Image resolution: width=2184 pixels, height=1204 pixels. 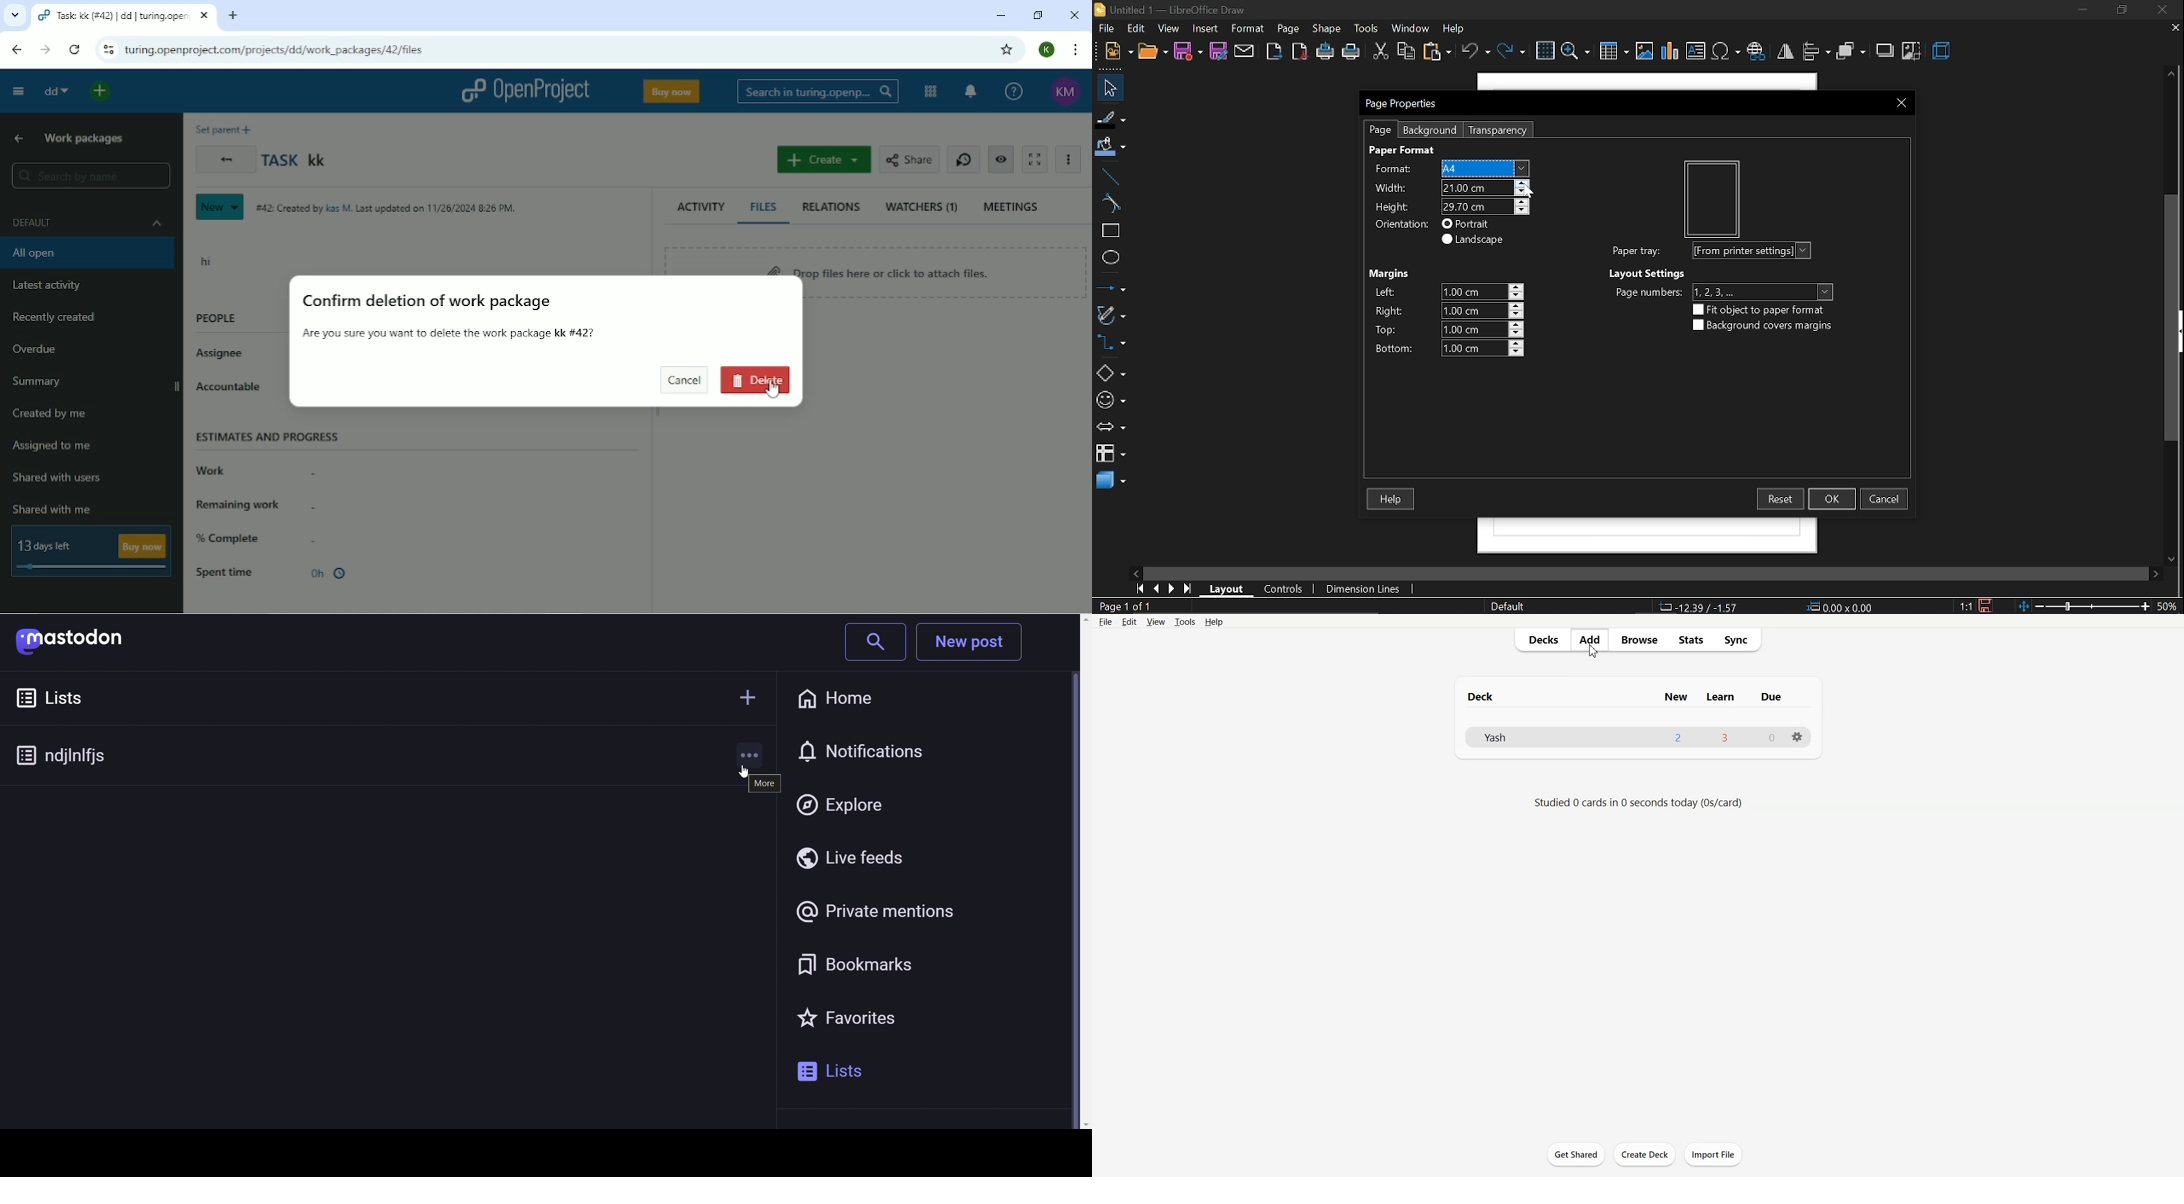 I want to click on align, so click(x=1817, y=51).